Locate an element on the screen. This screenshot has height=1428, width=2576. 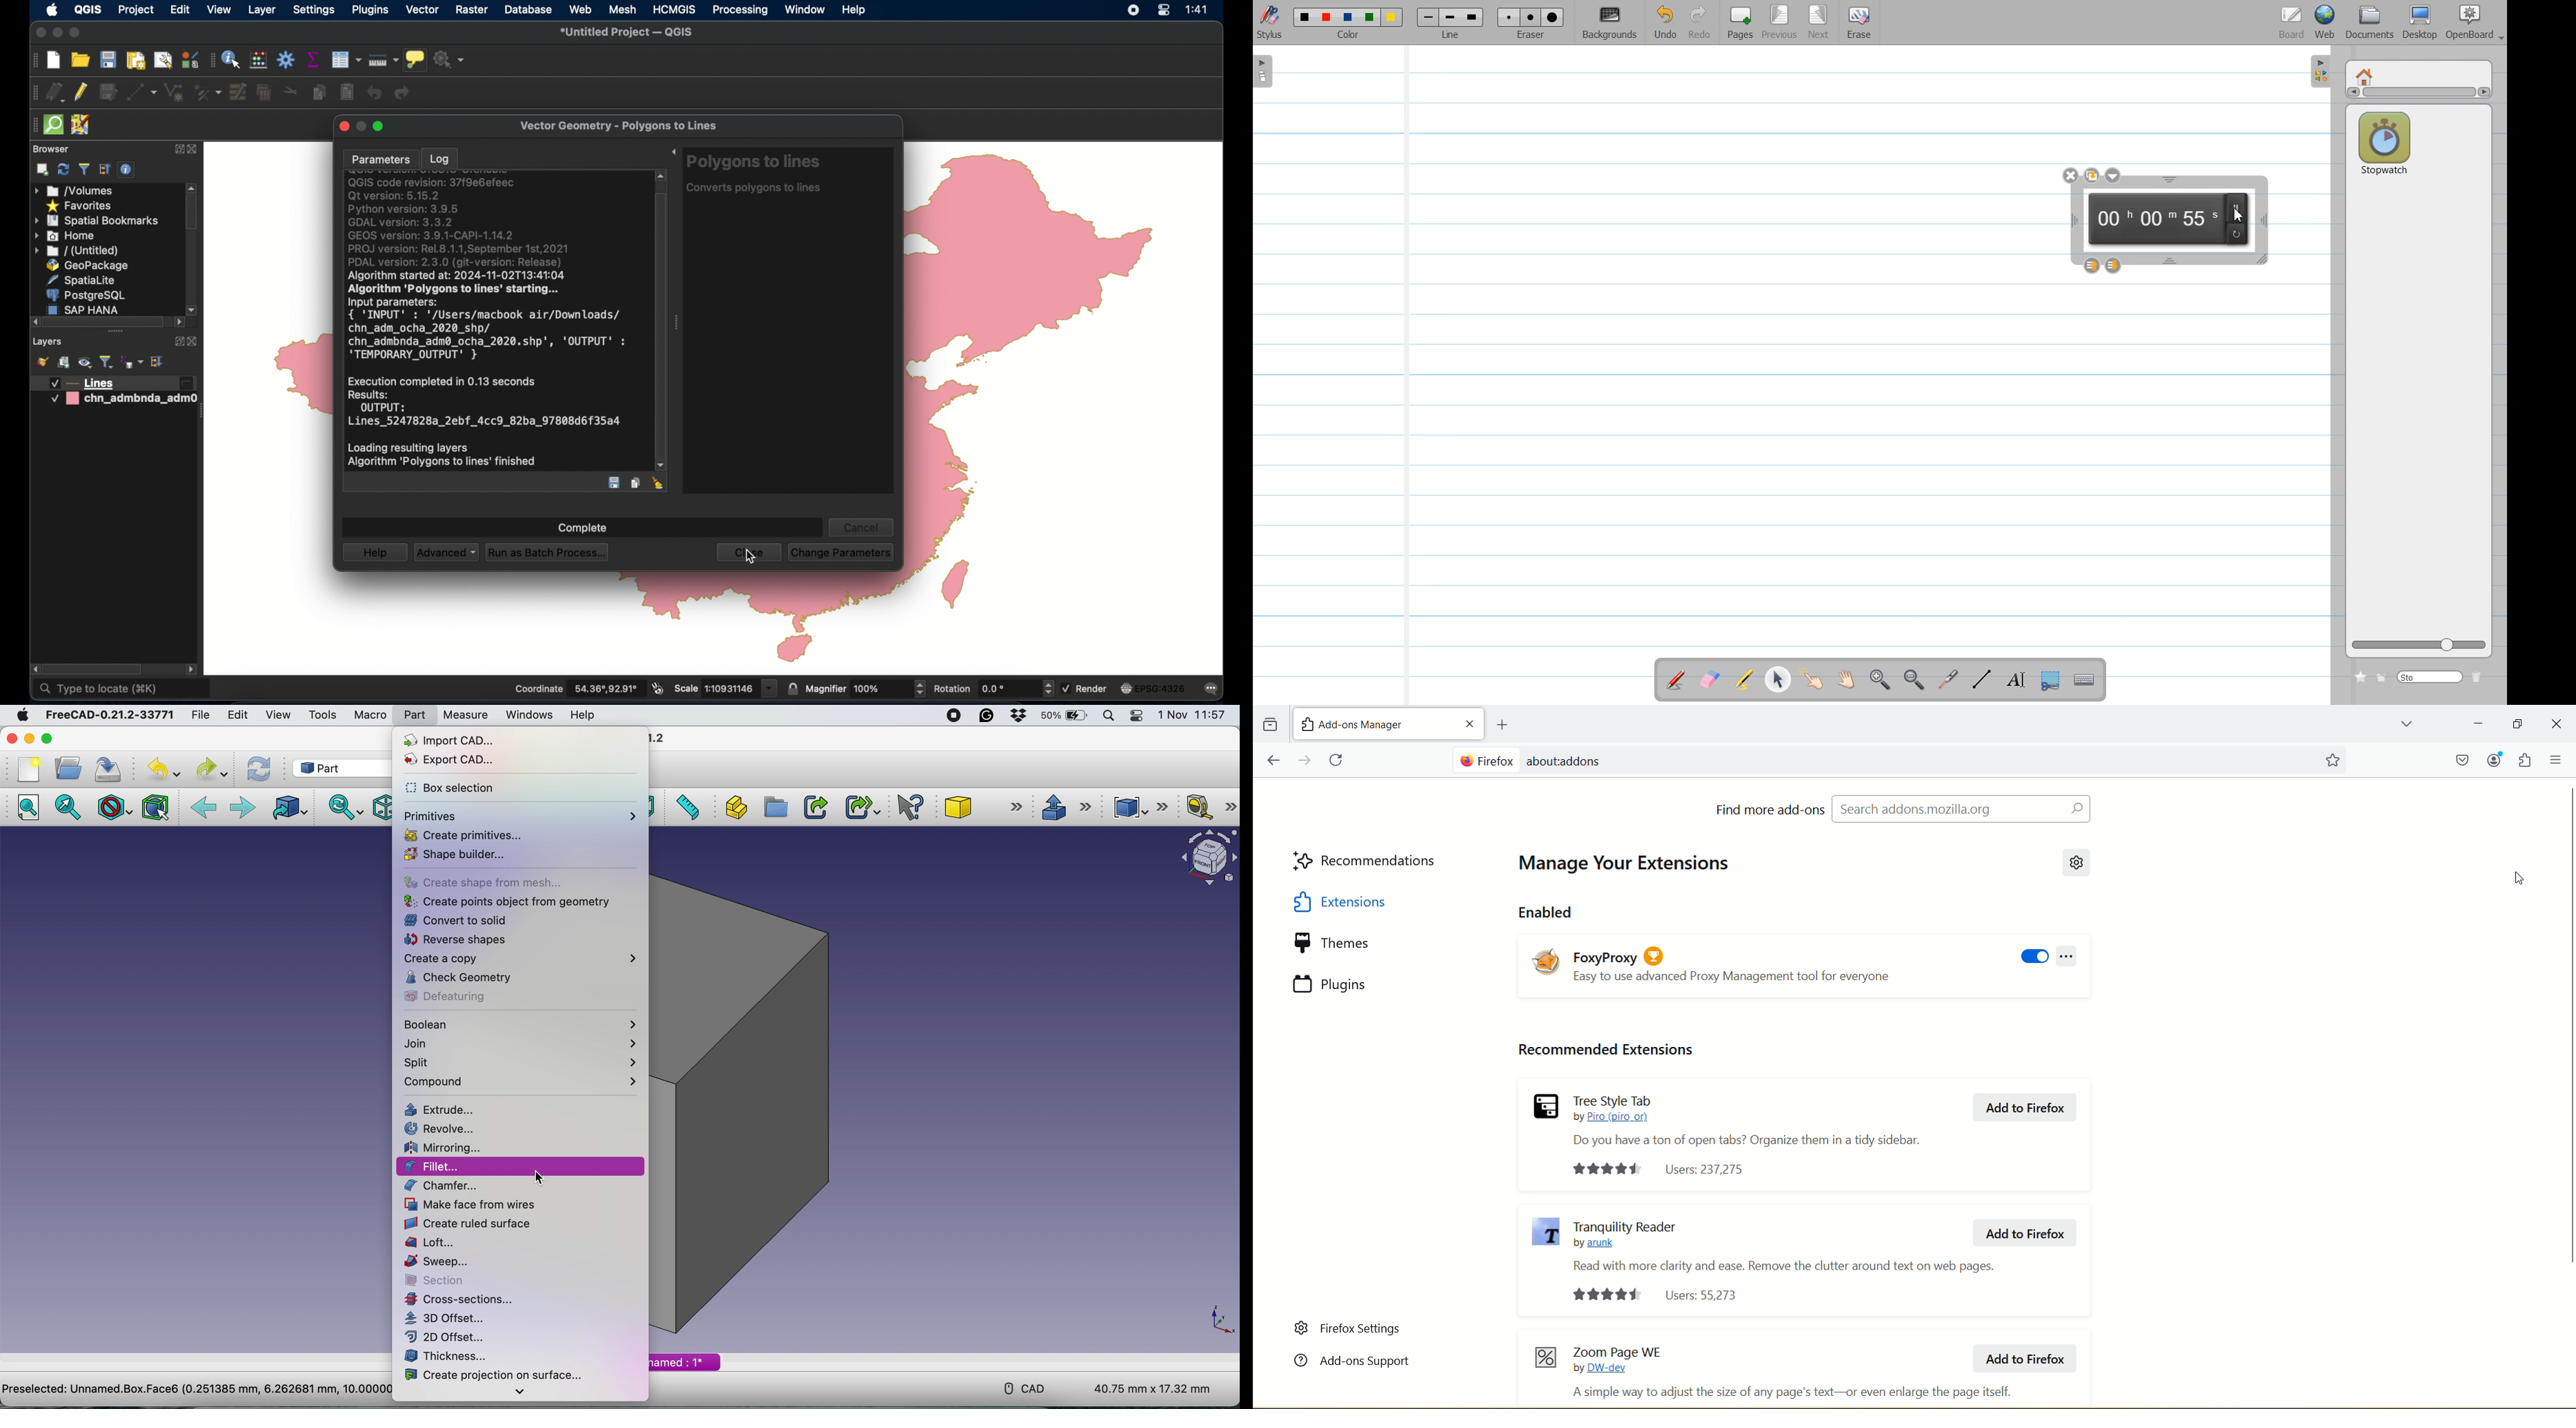
dimensions 40.75 mm x 17.32mm is located at coordinates (1155, 1389).